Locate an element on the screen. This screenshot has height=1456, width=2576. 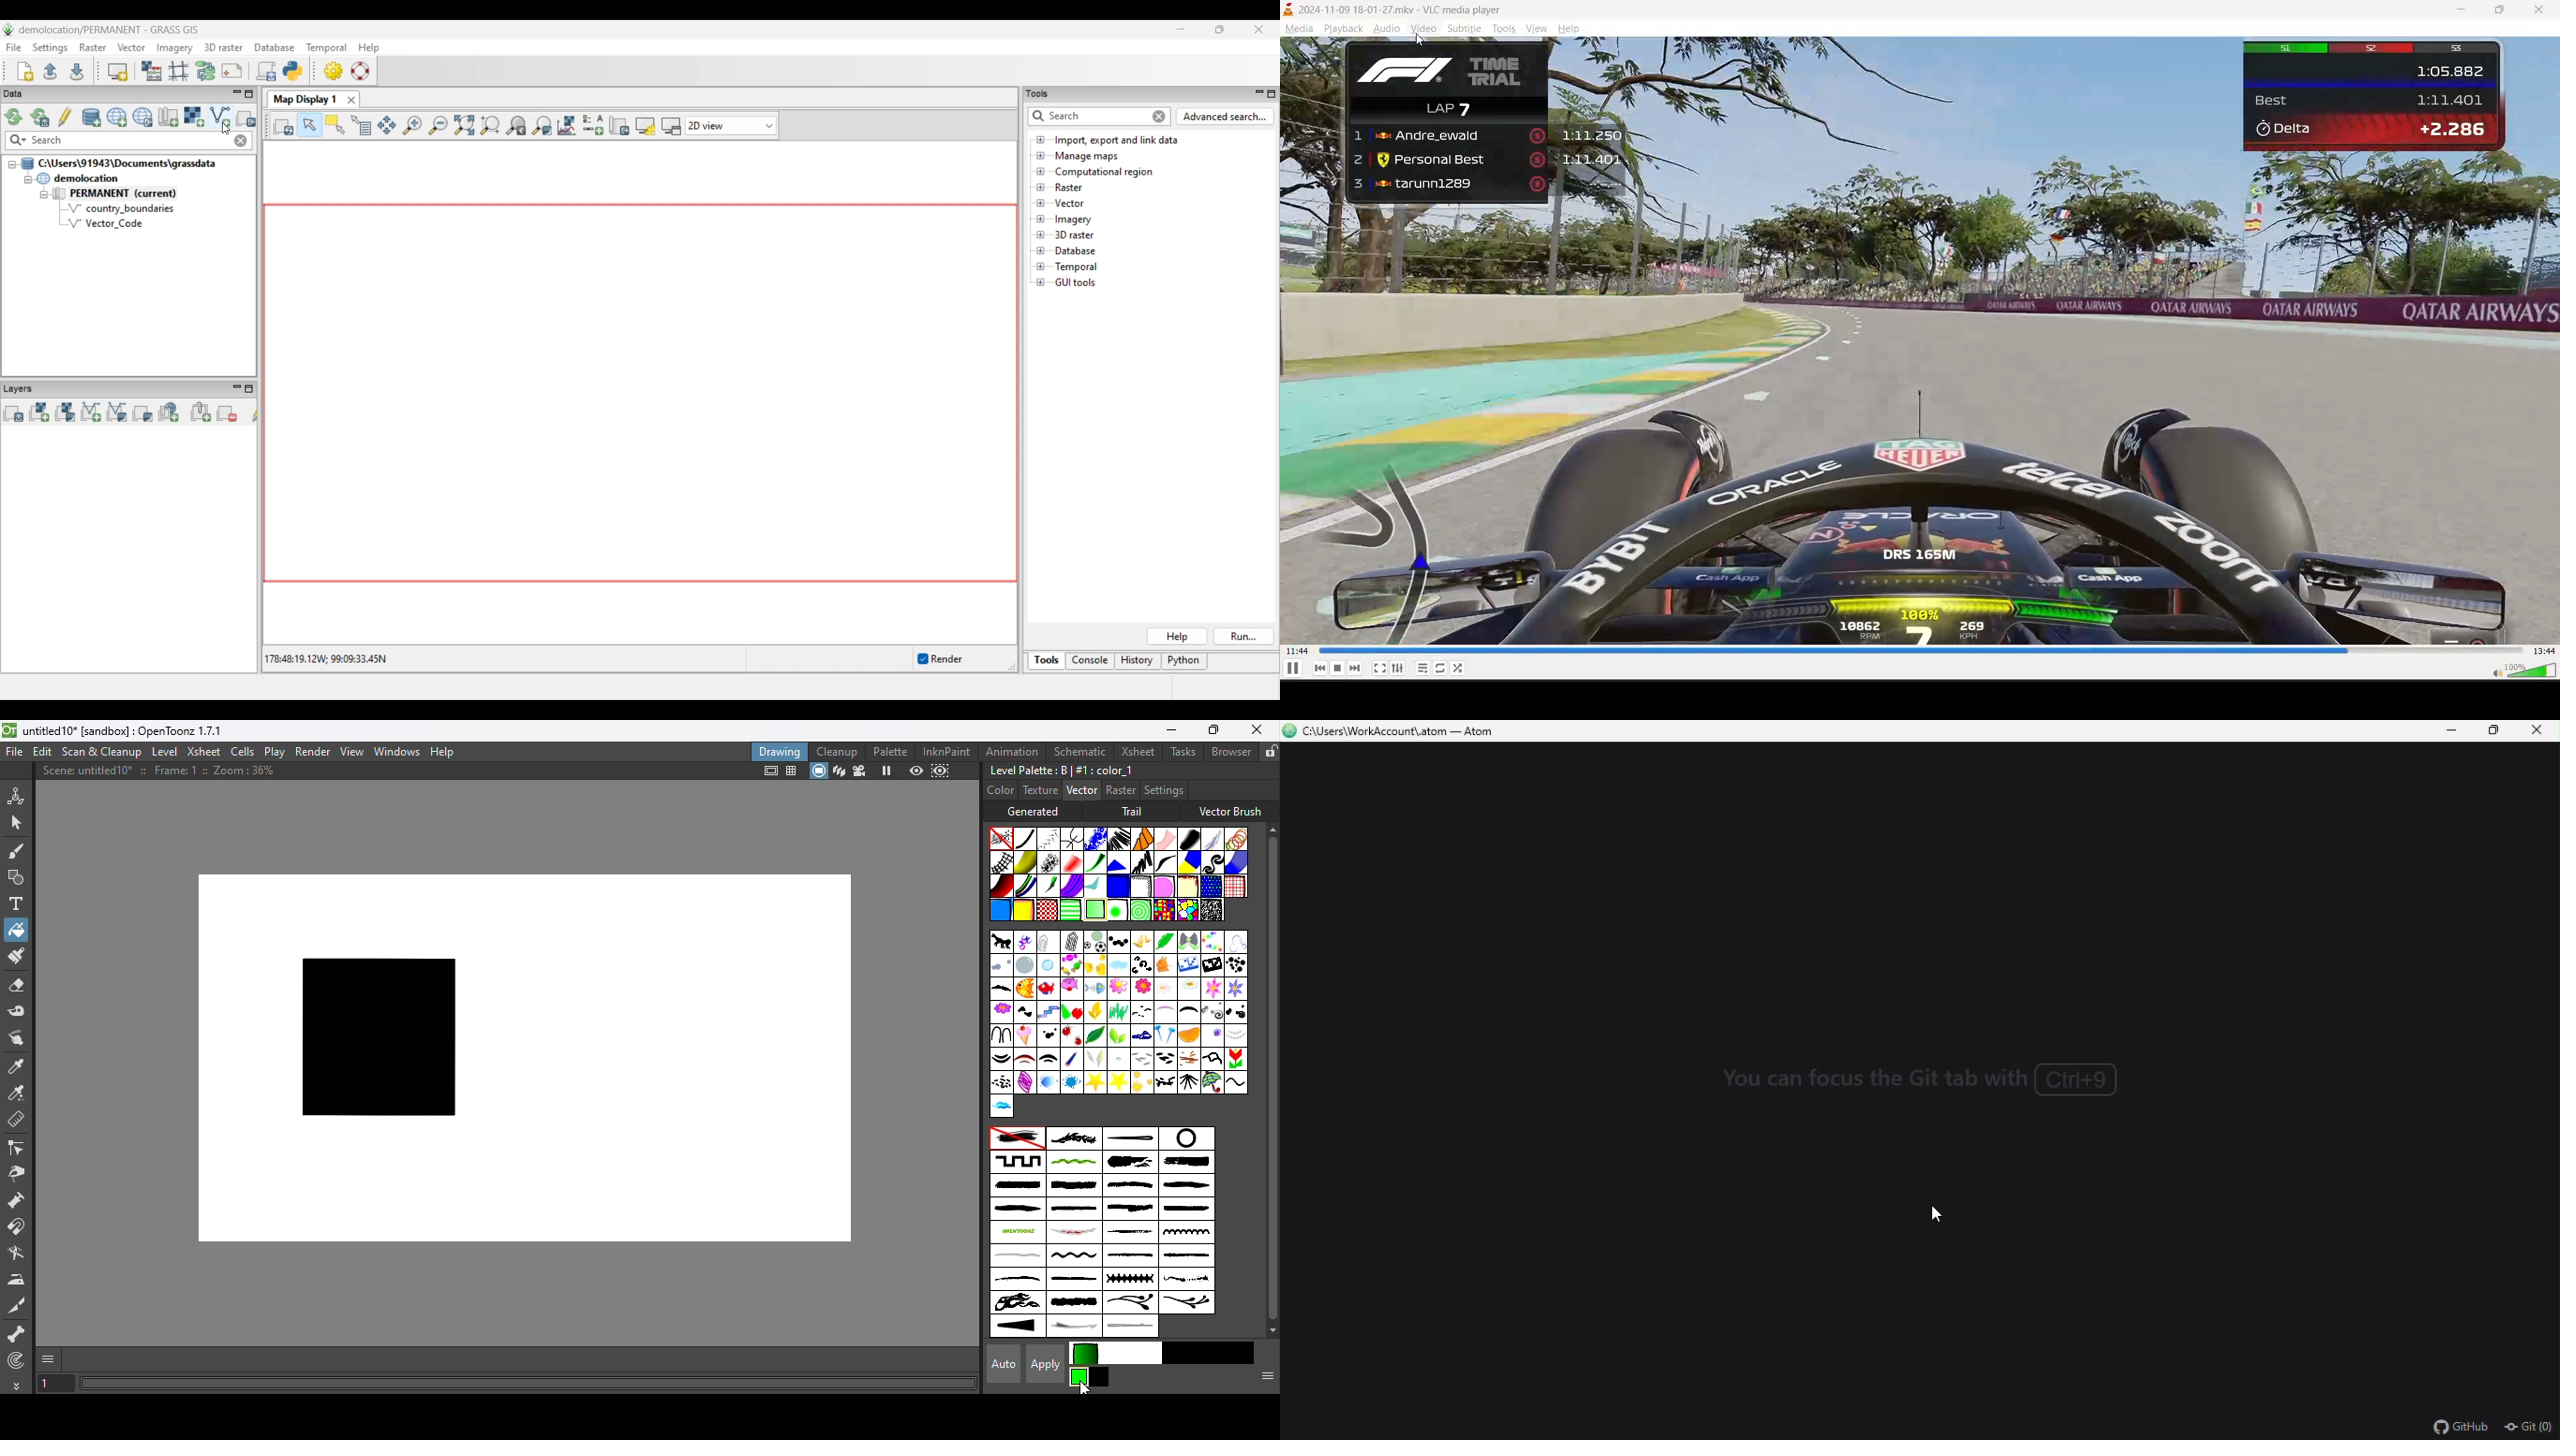
Palette is located at coordinates (892, 752).